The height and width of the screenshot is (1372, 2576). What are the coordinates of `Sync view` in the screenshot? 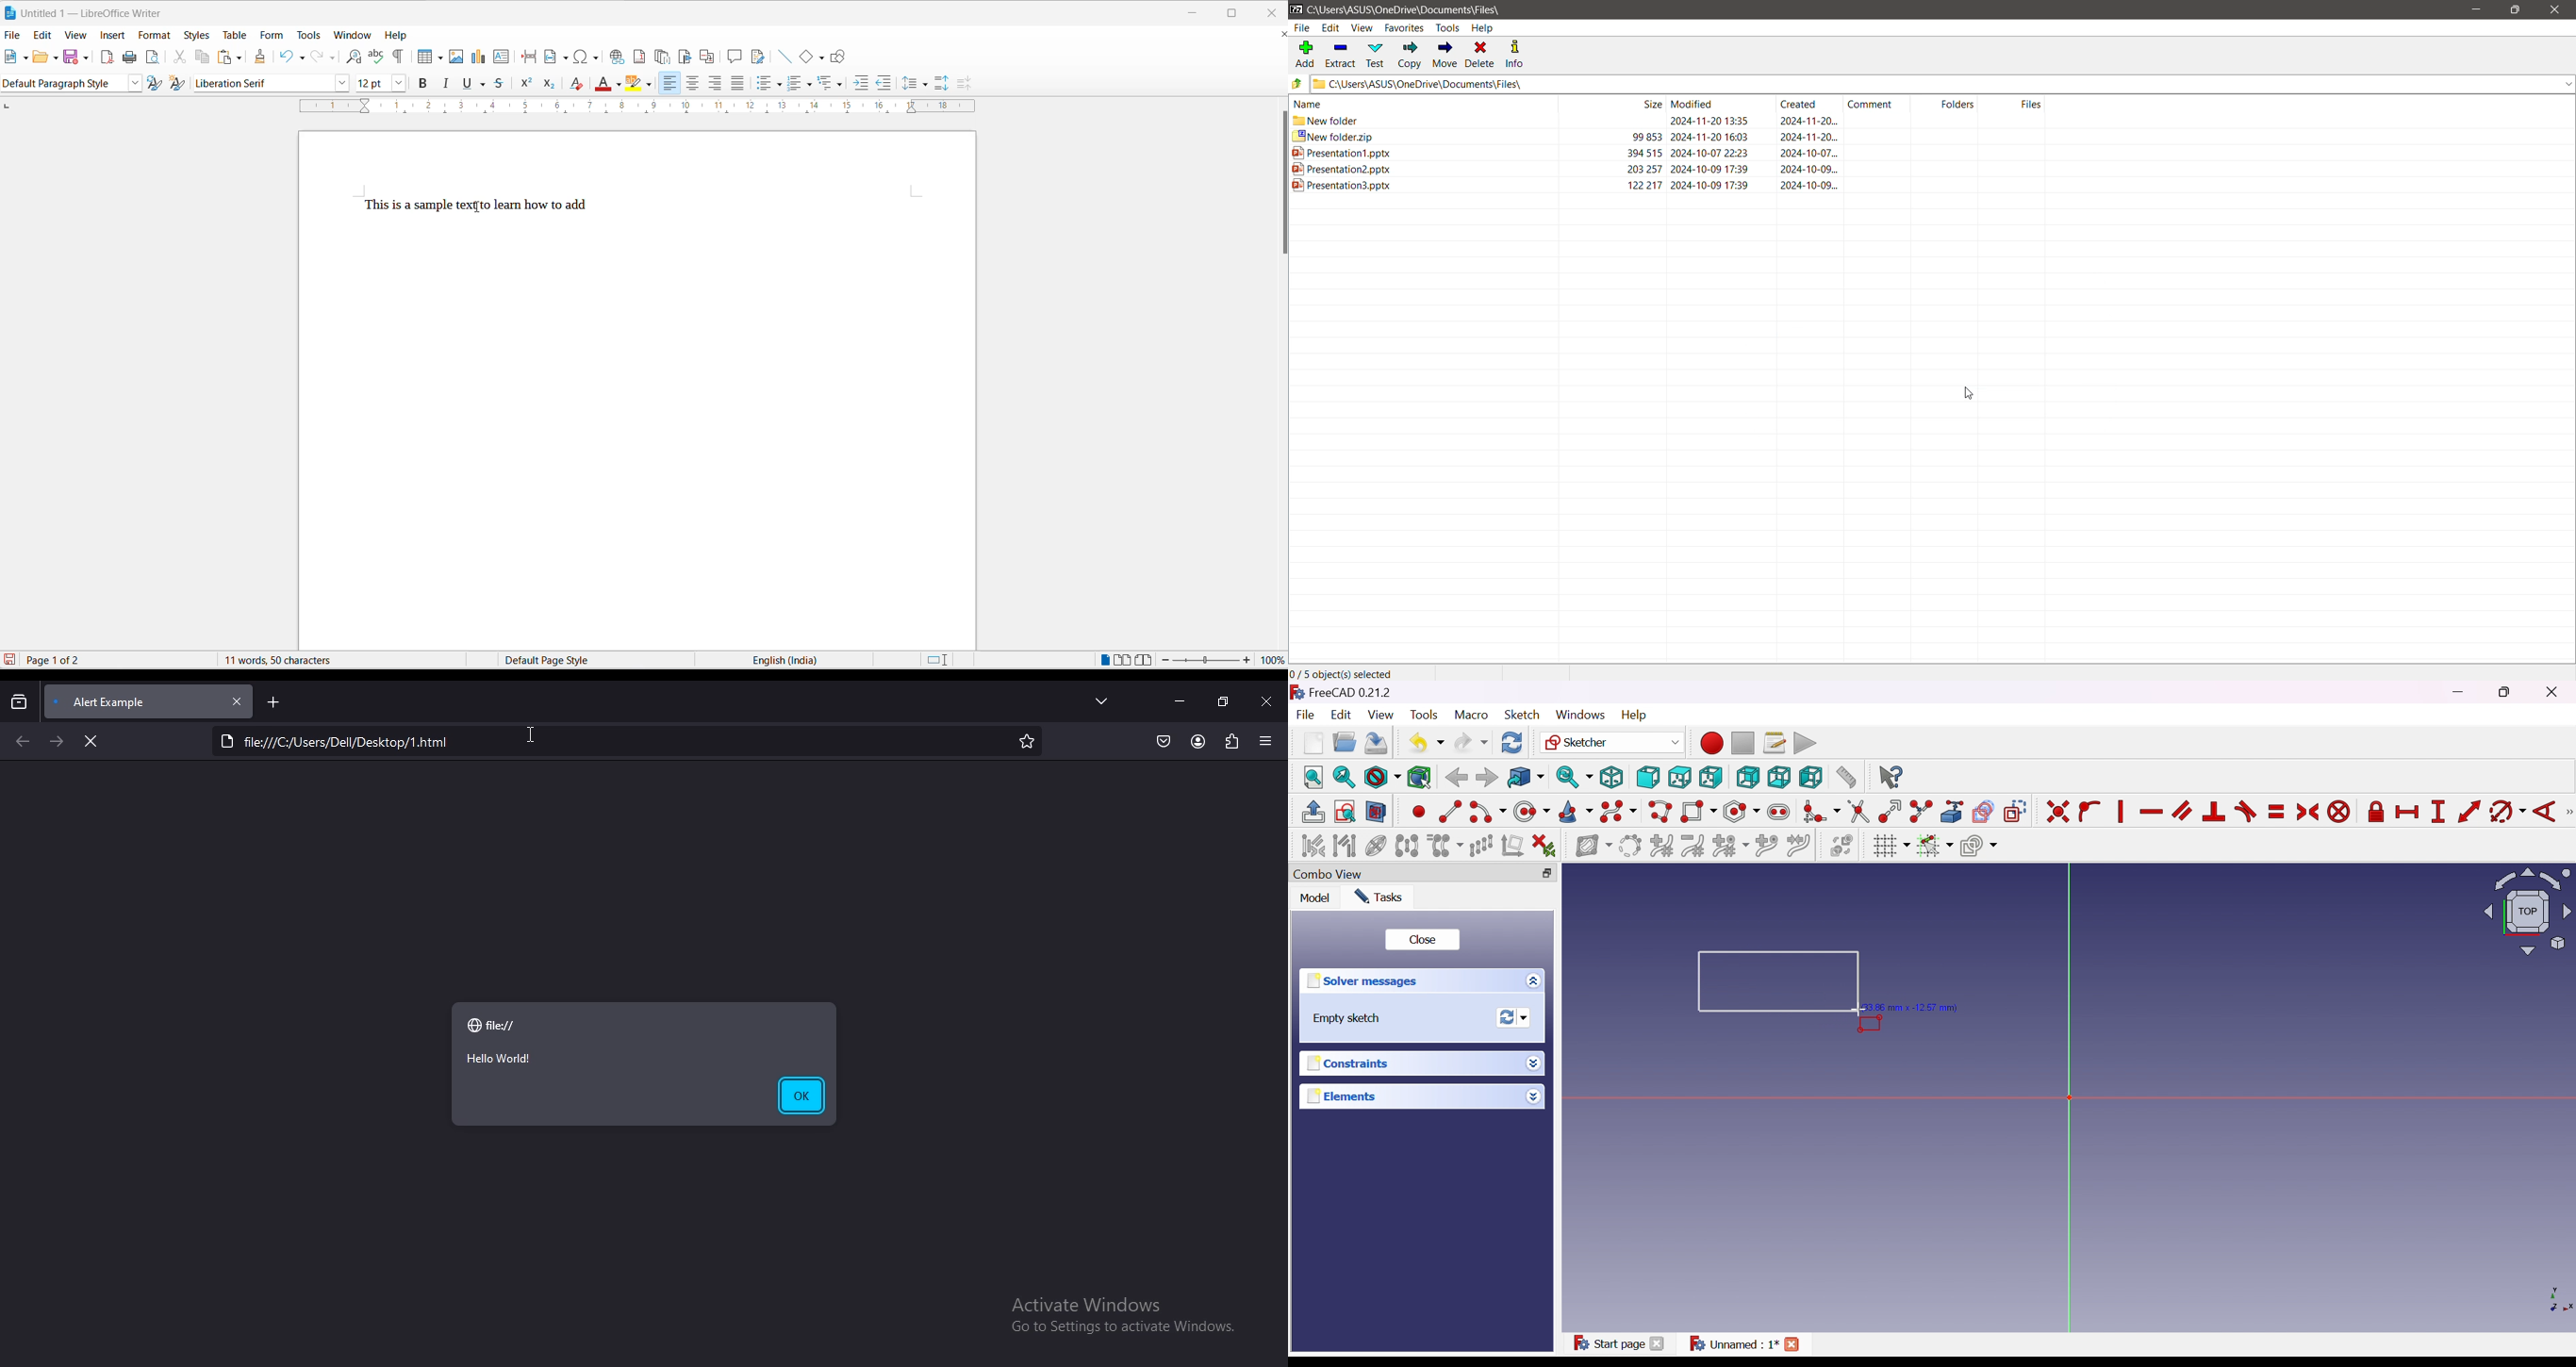 It's located at (1574, 777).